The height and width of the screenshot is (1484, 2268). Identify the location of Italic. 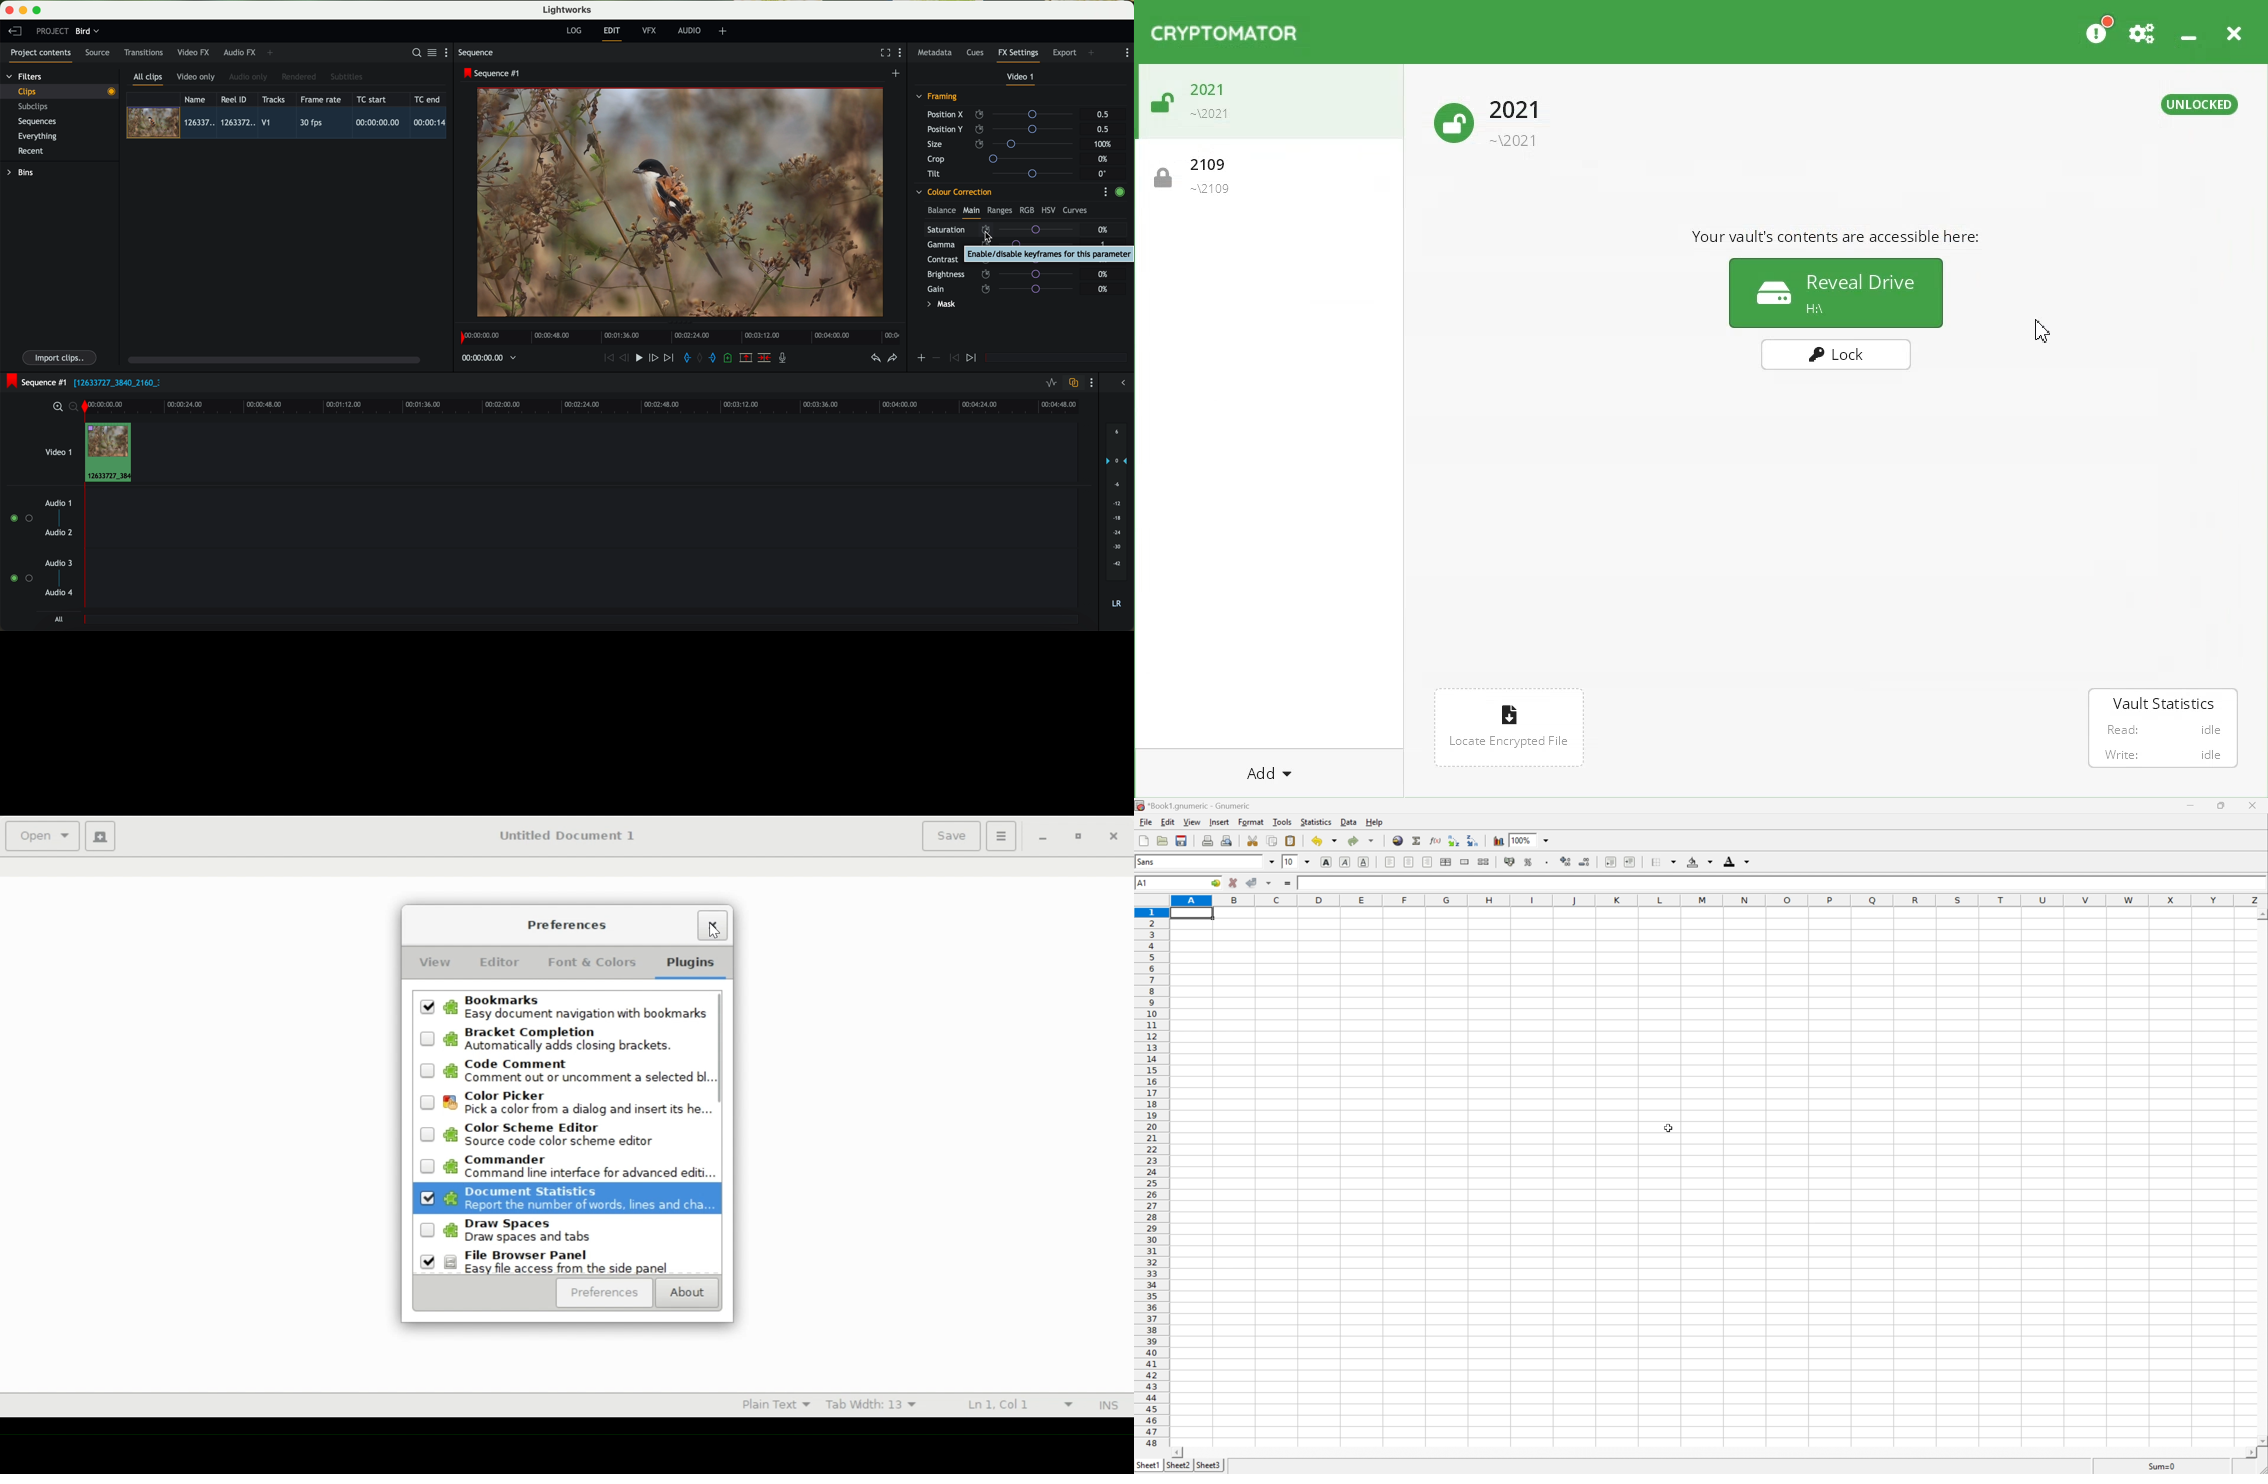
(1344, 861).